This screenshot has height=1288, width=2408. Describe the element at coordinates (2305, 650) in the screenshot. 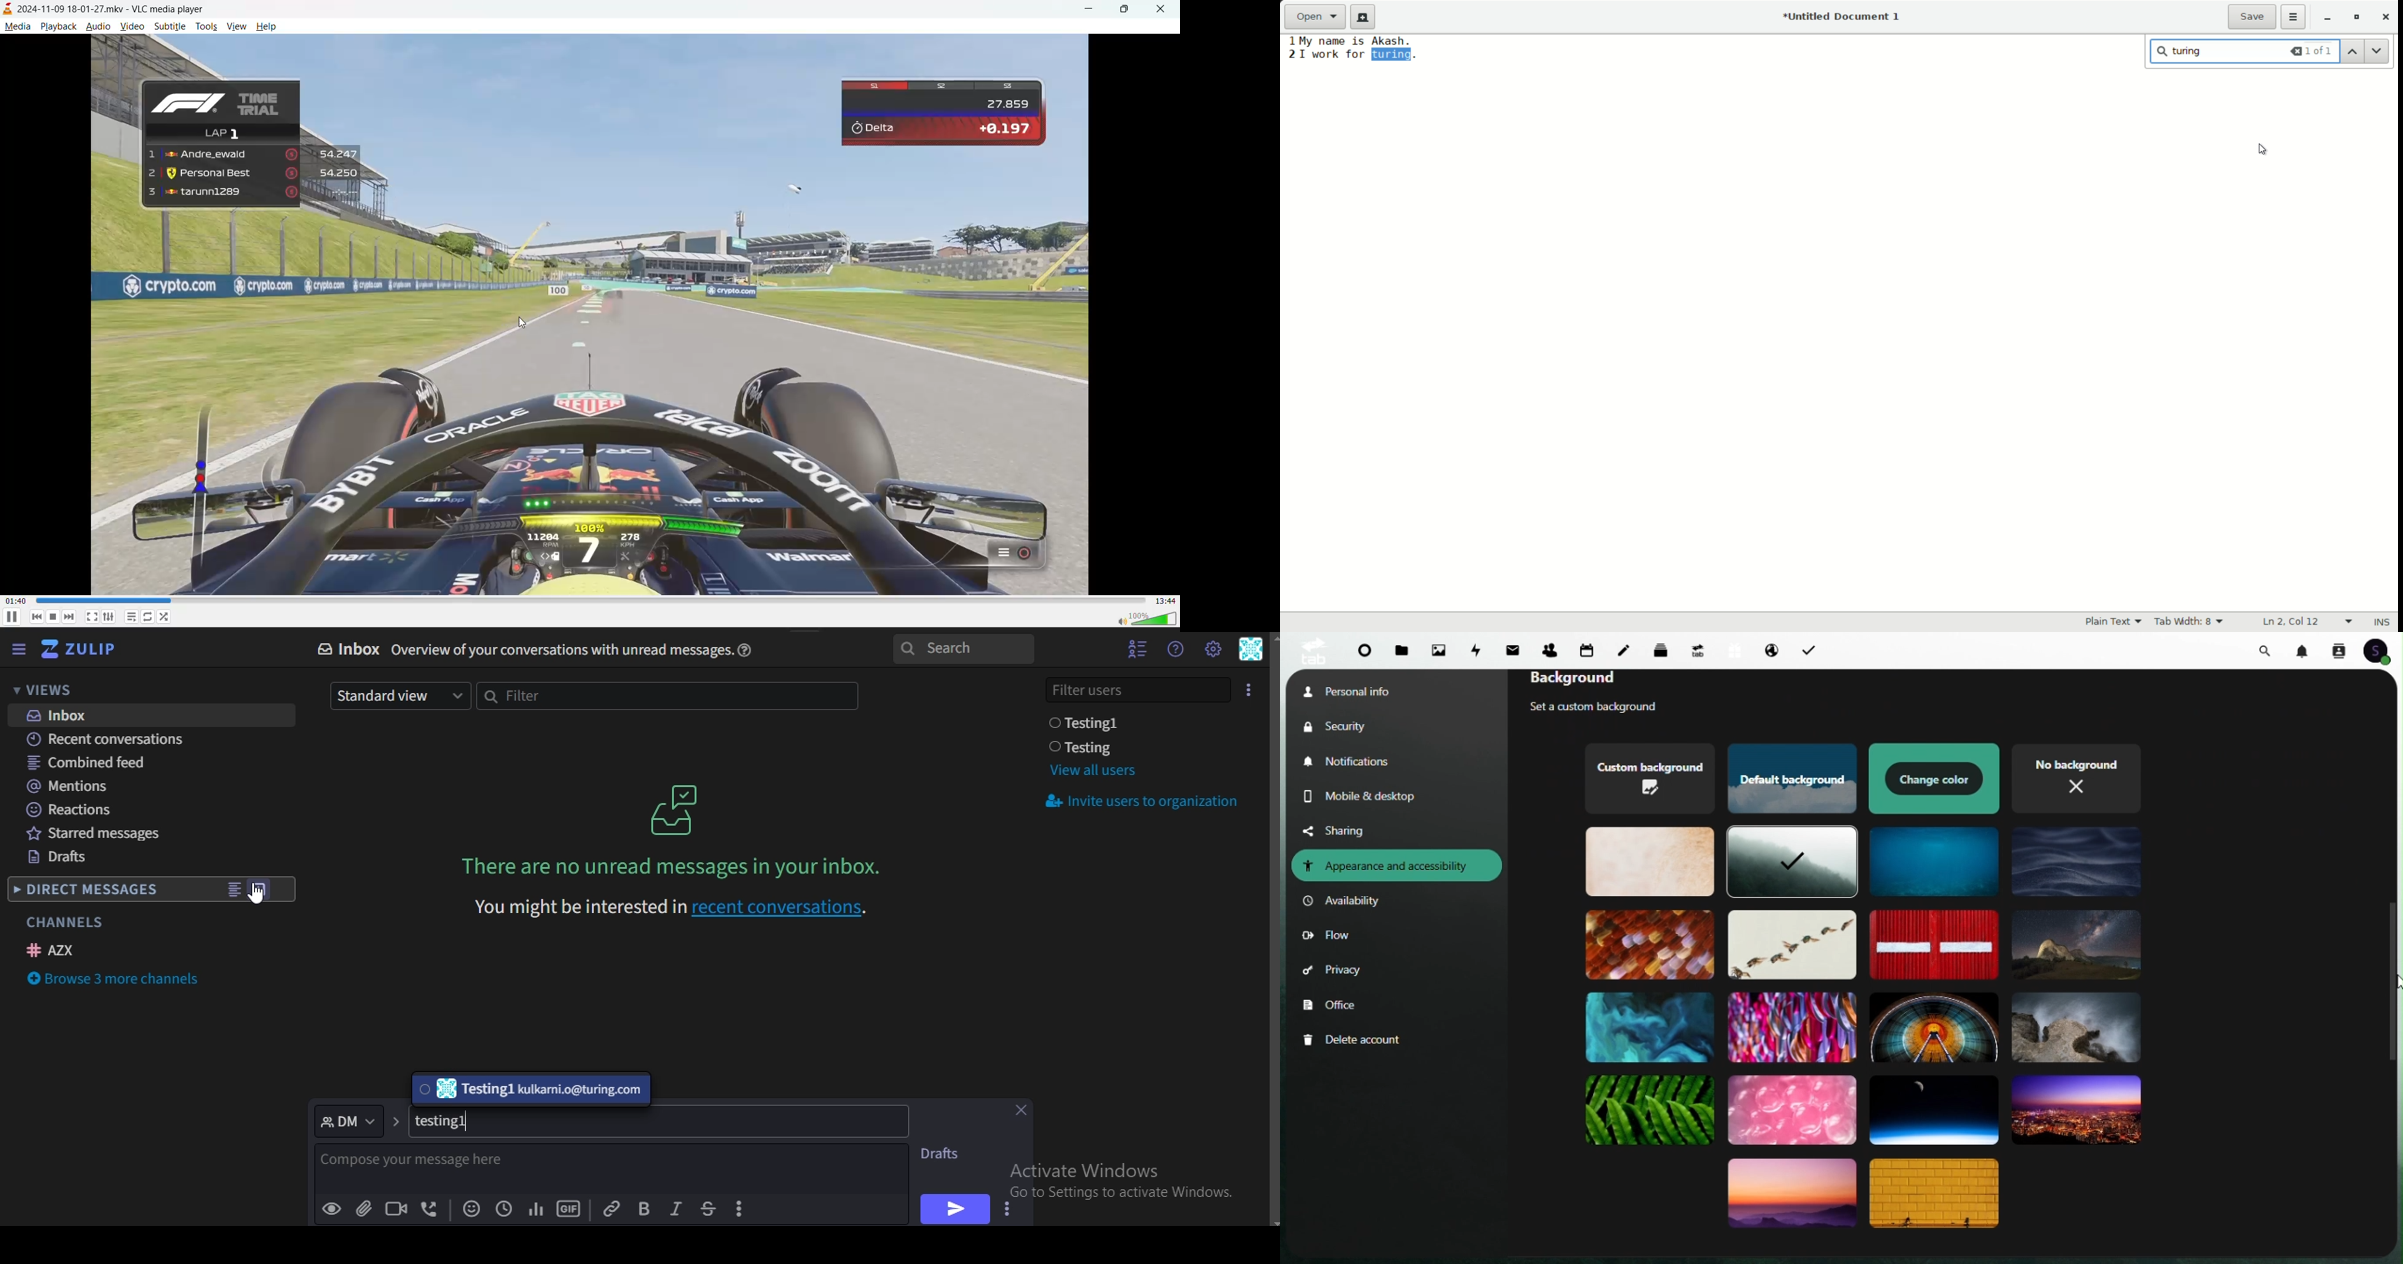

I see `Notifications` at that location.